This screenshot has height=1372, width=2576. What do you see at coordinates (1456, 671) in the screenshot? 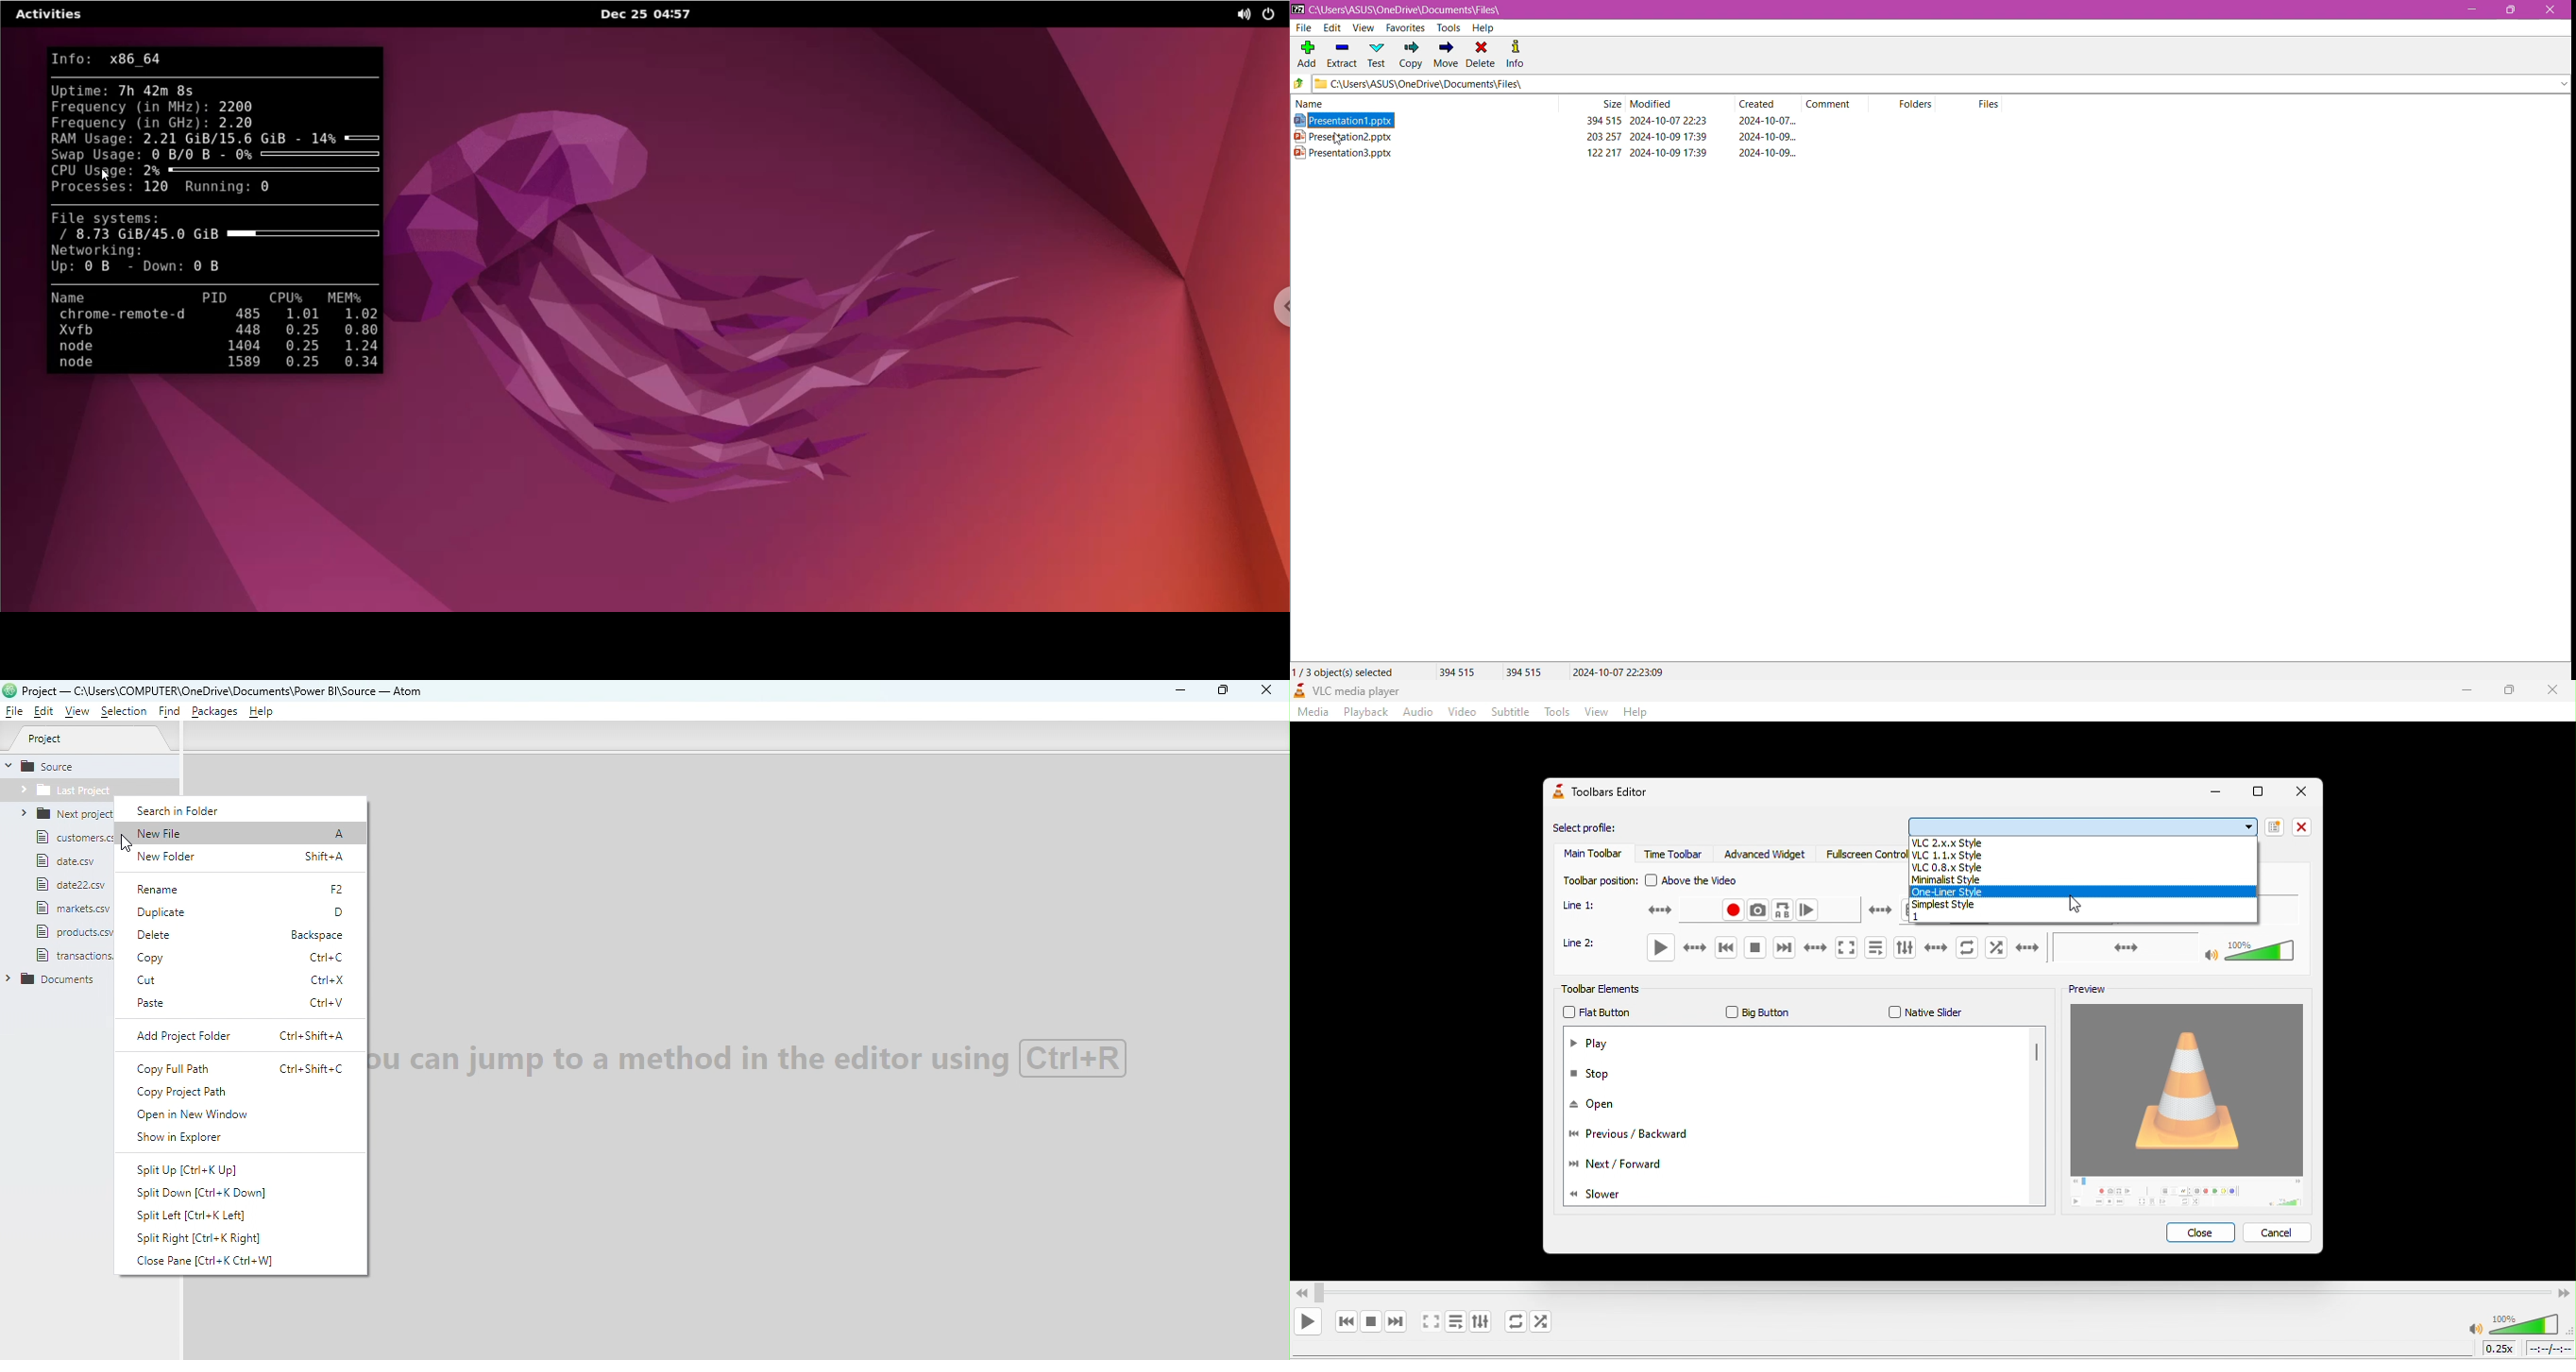
I see `394515` at bounding box center [1456, 671].